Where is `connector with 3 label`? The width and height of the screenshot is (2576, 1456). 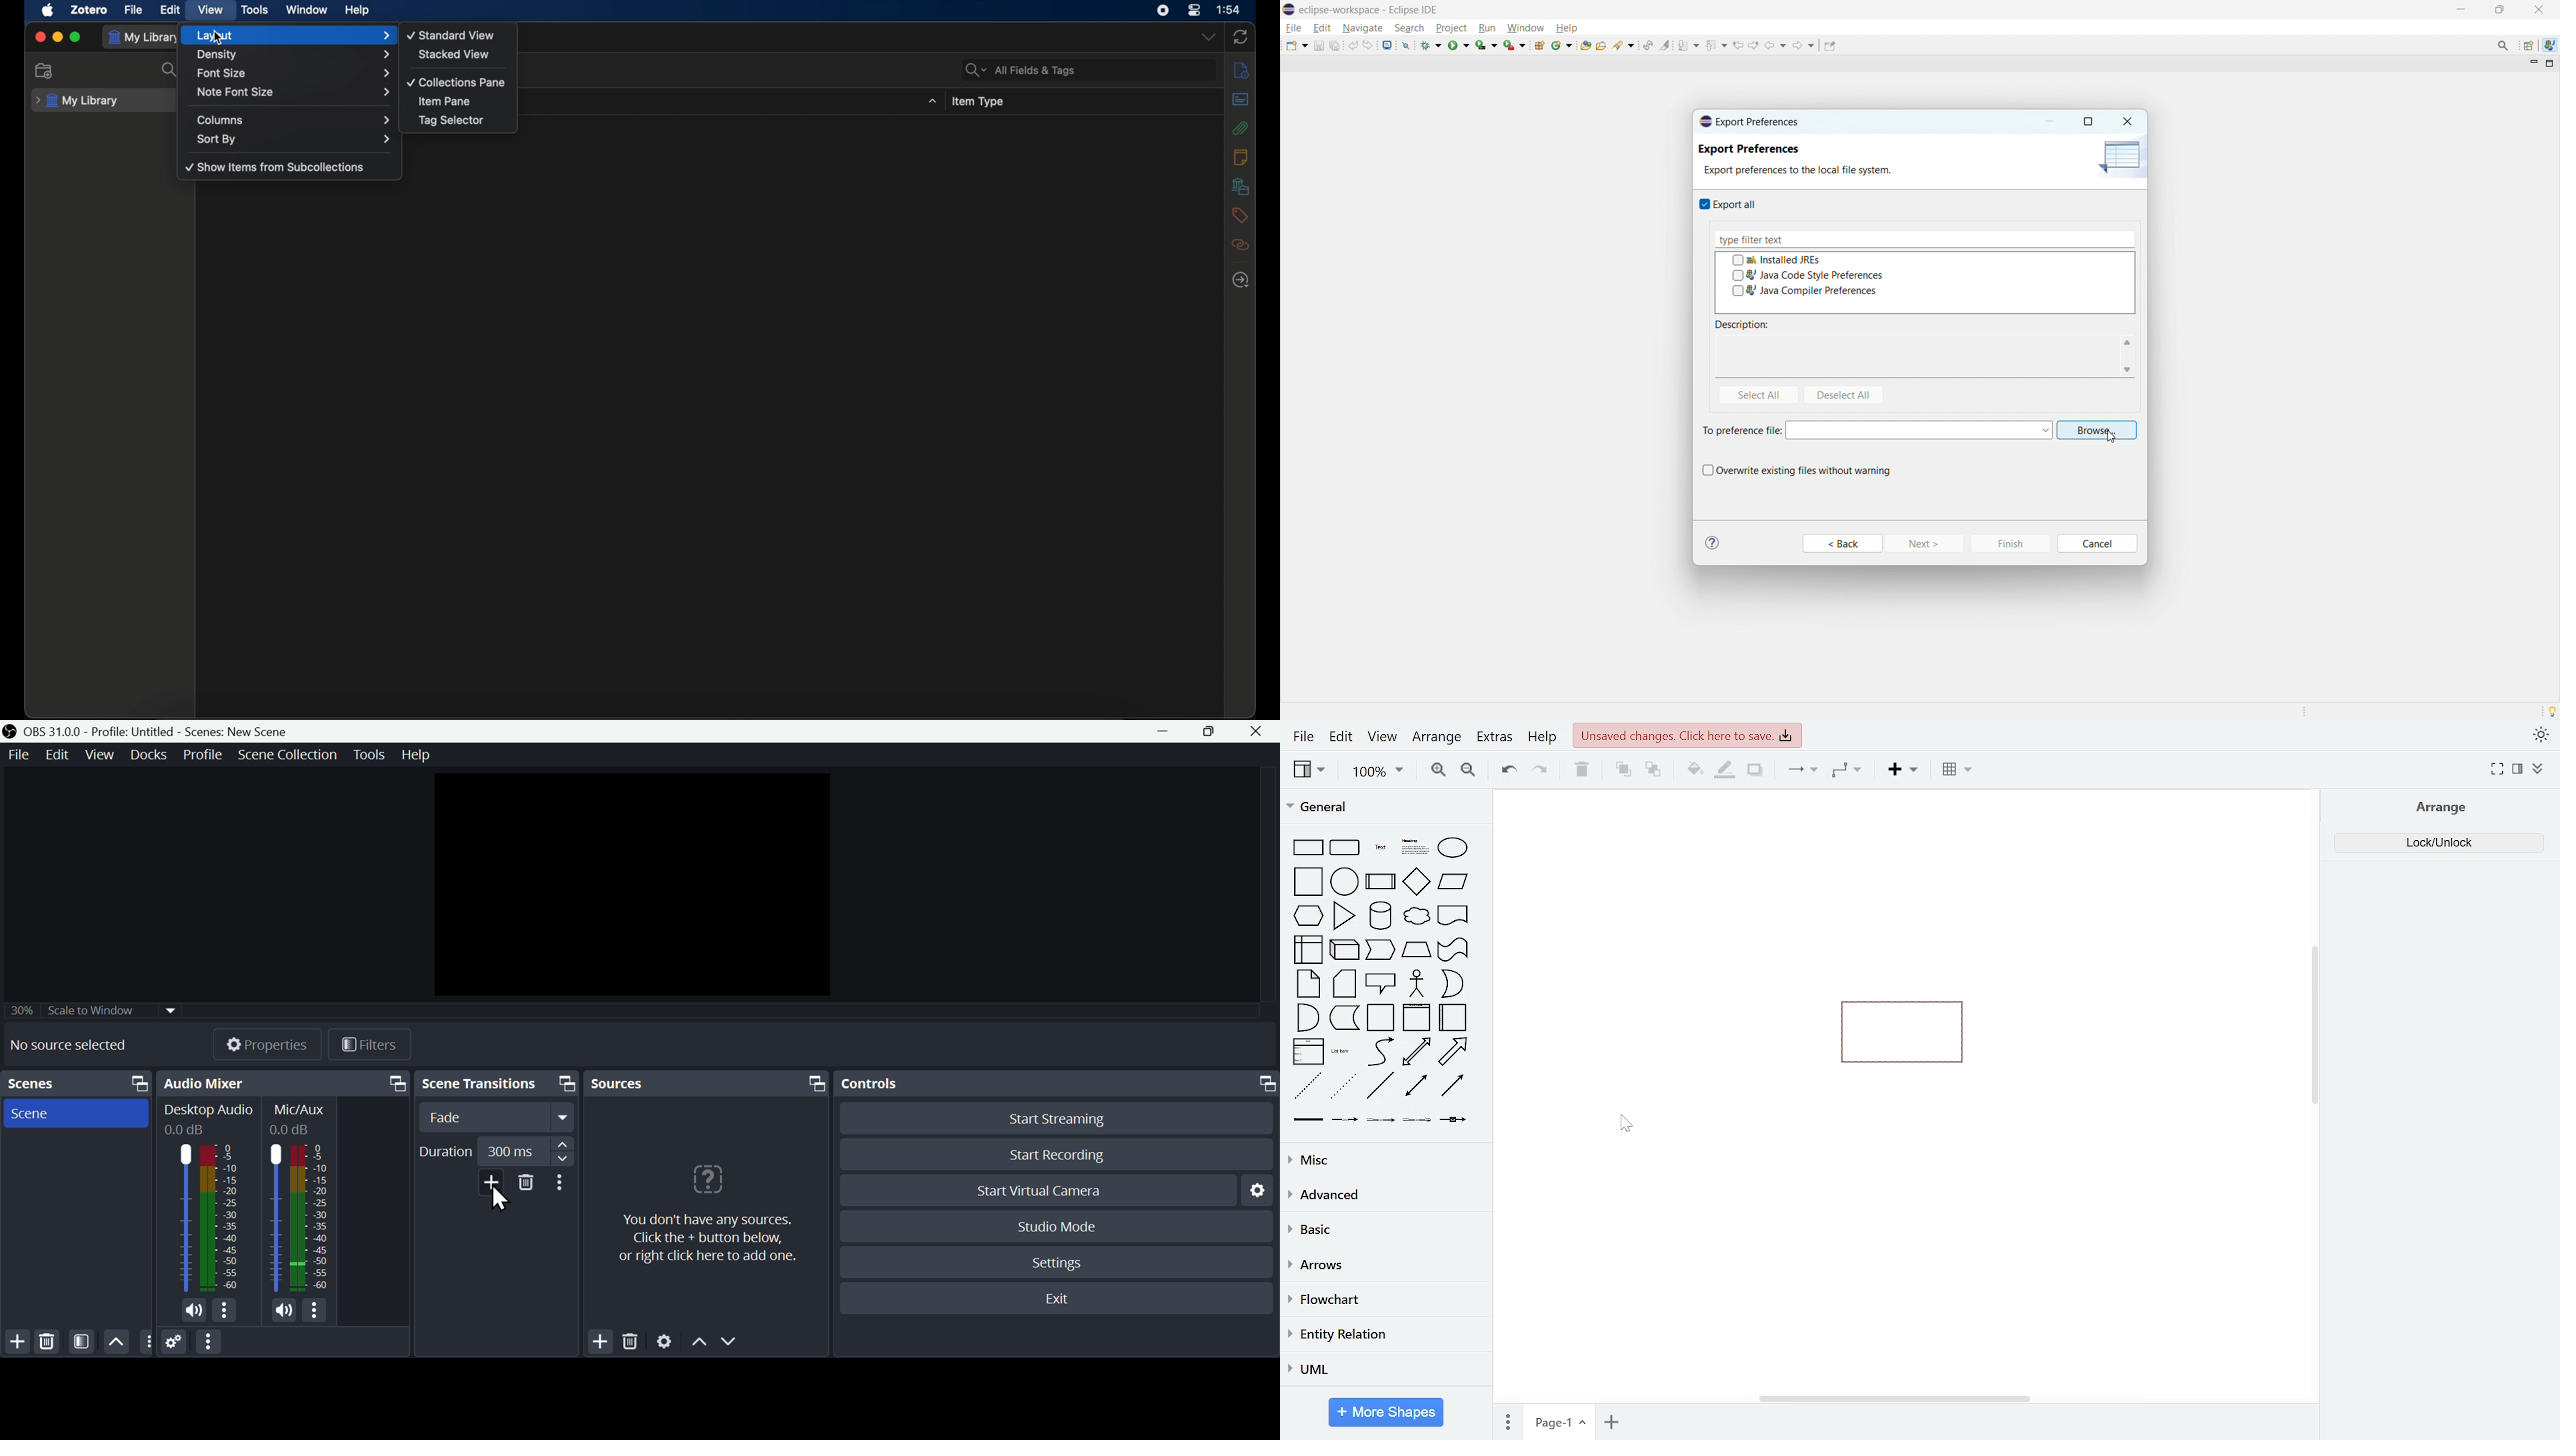
connector with 3 label is located at coordinates (1417, 1120).